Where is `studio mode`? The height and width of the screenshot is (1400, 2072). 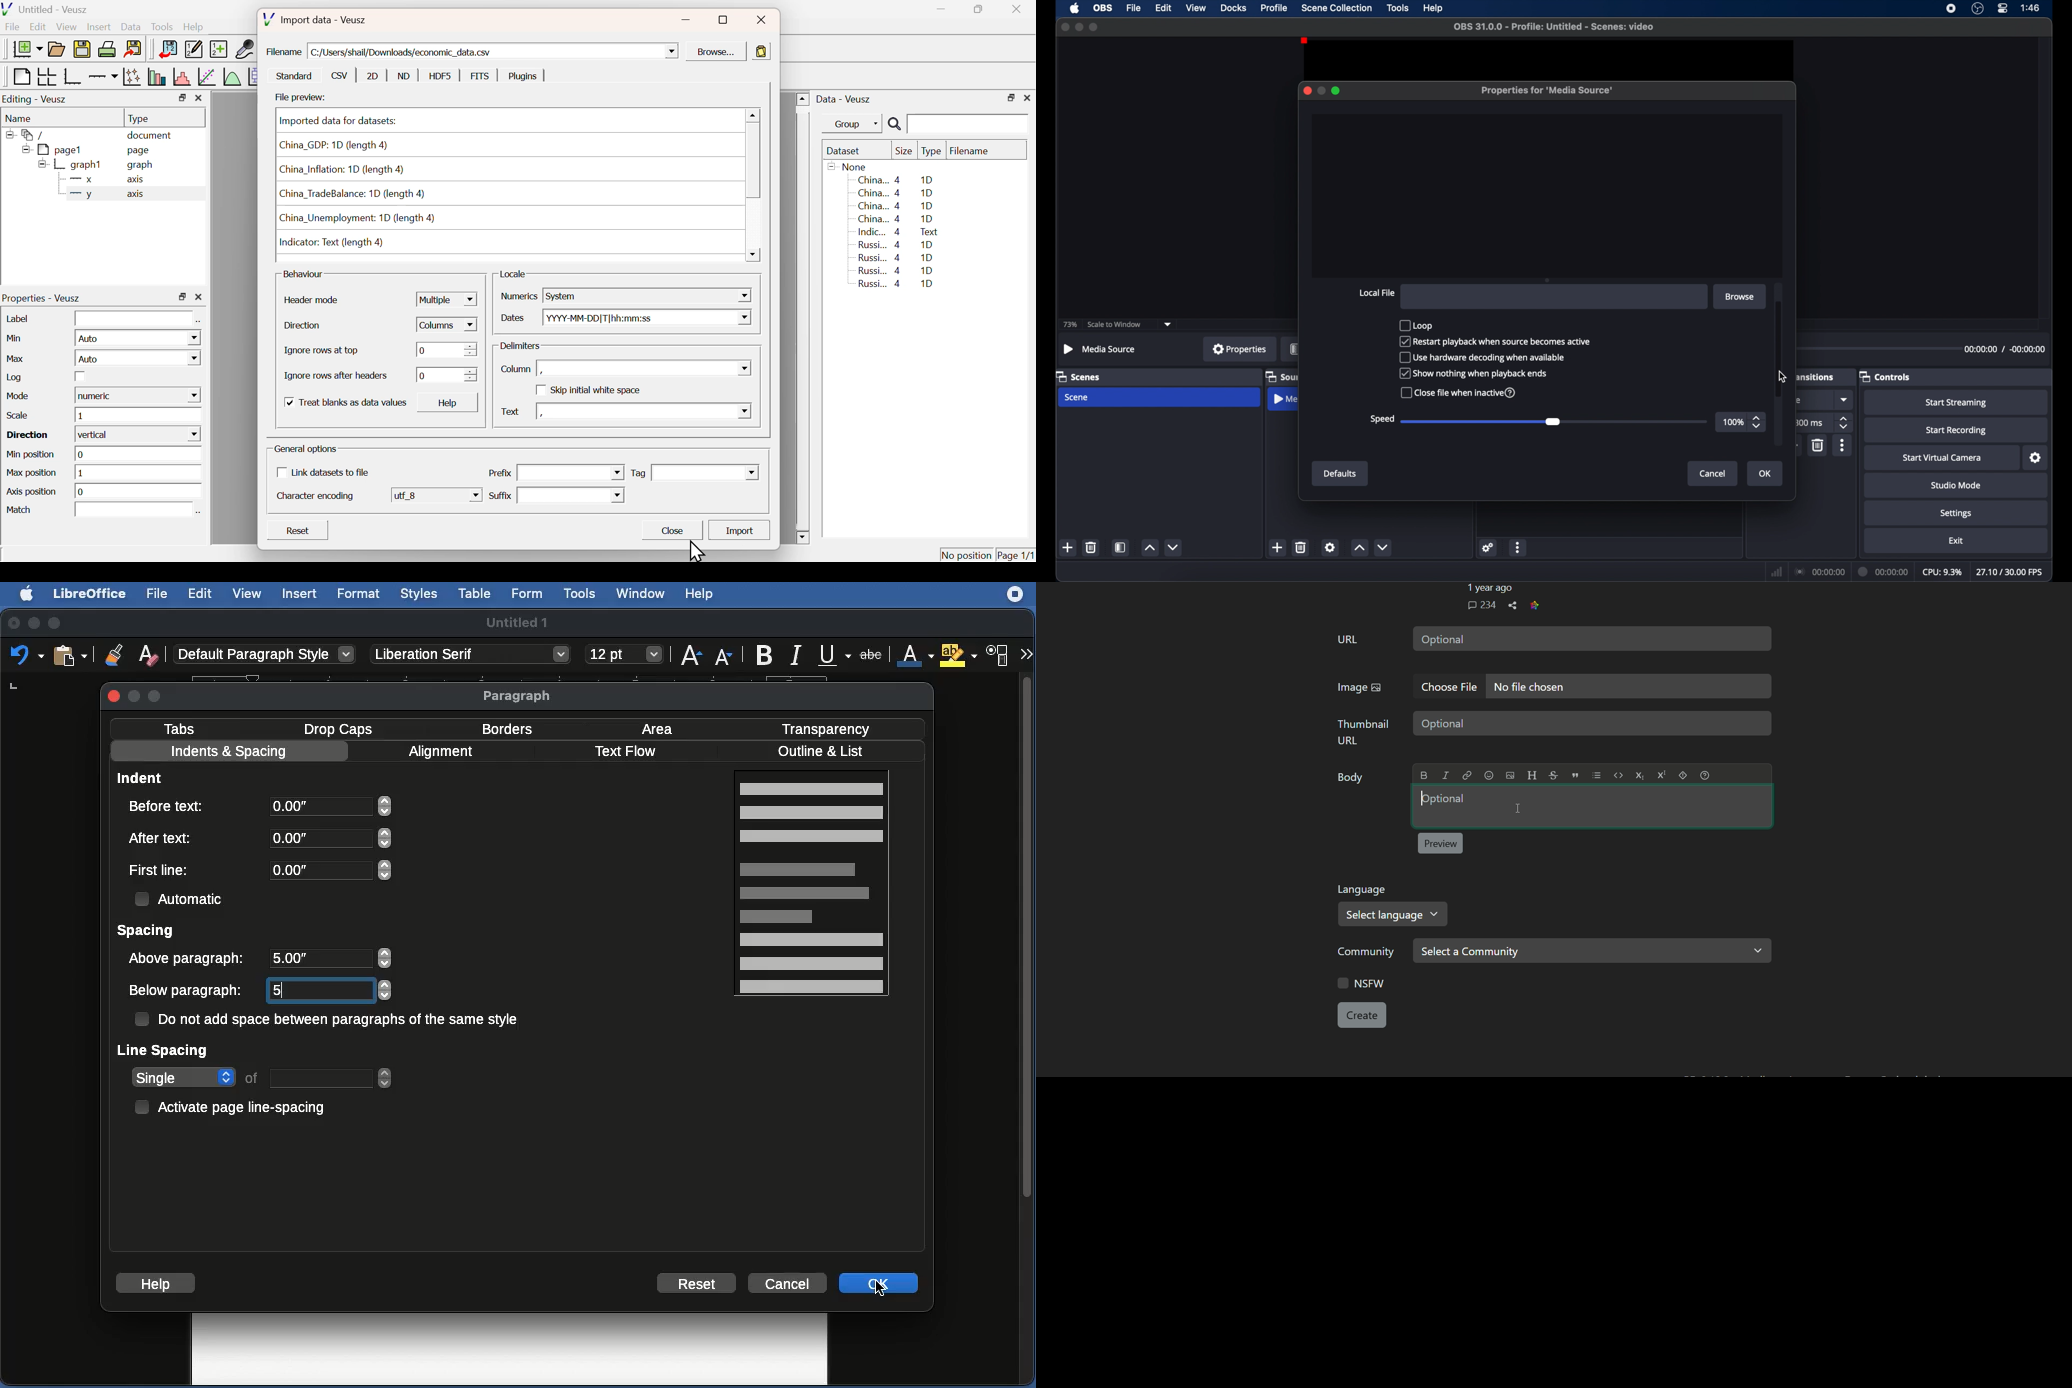 studio mode is located at coordinates (1957, 486).